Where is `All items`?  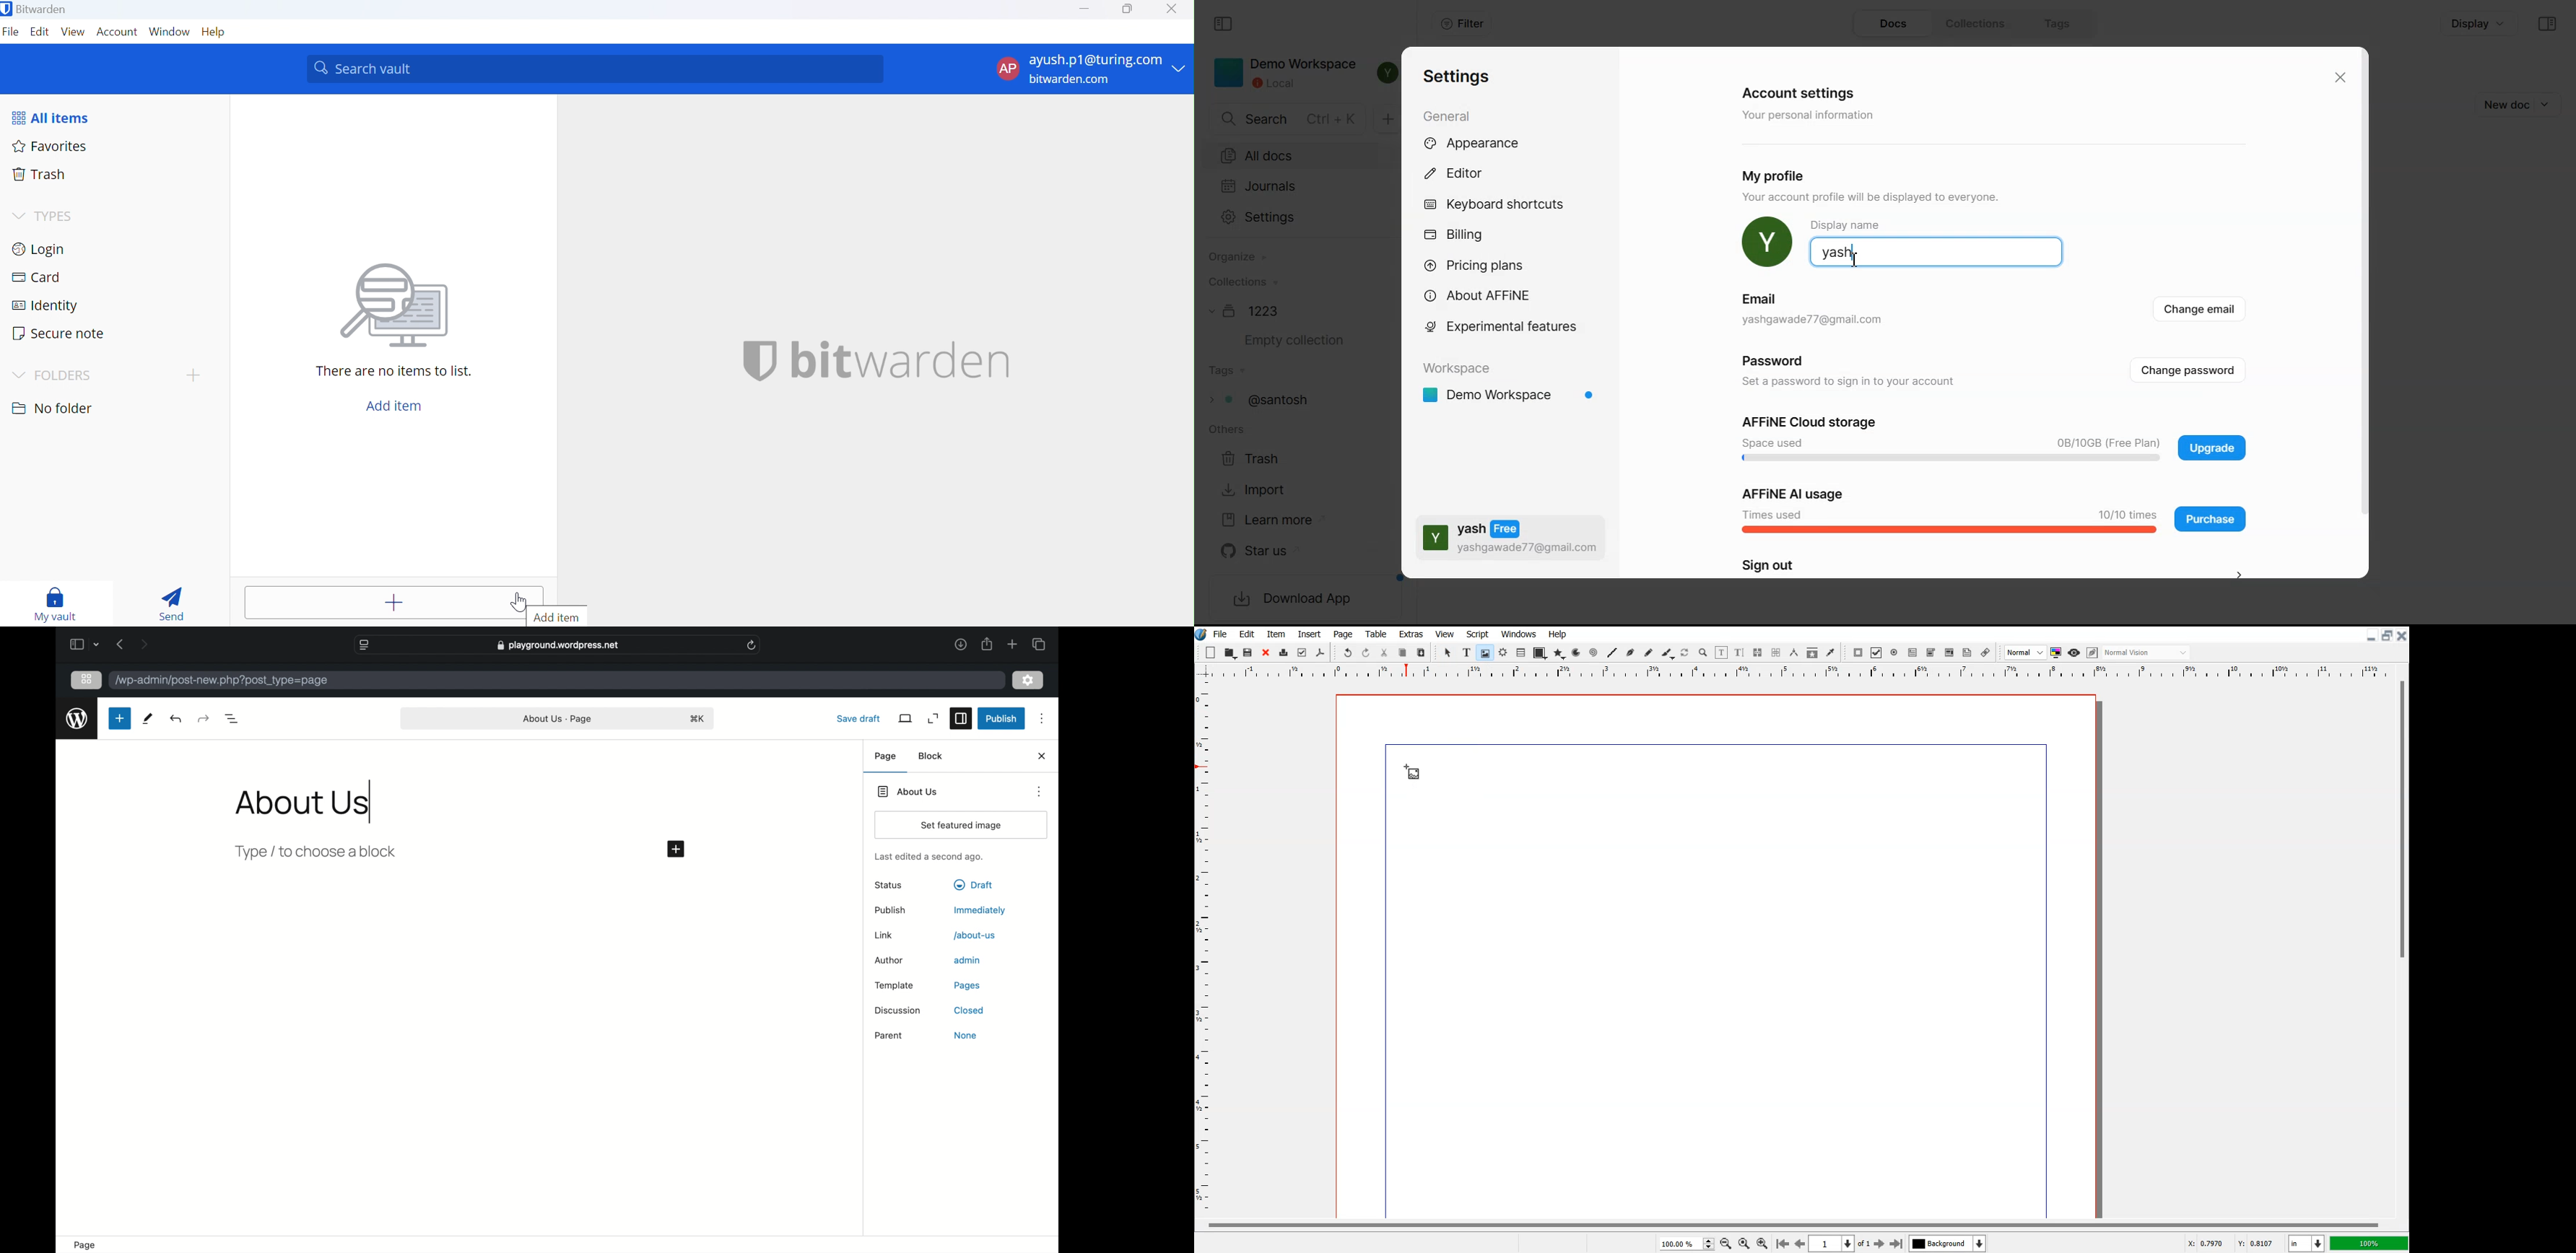
All items is located at coordinates (59, 116).